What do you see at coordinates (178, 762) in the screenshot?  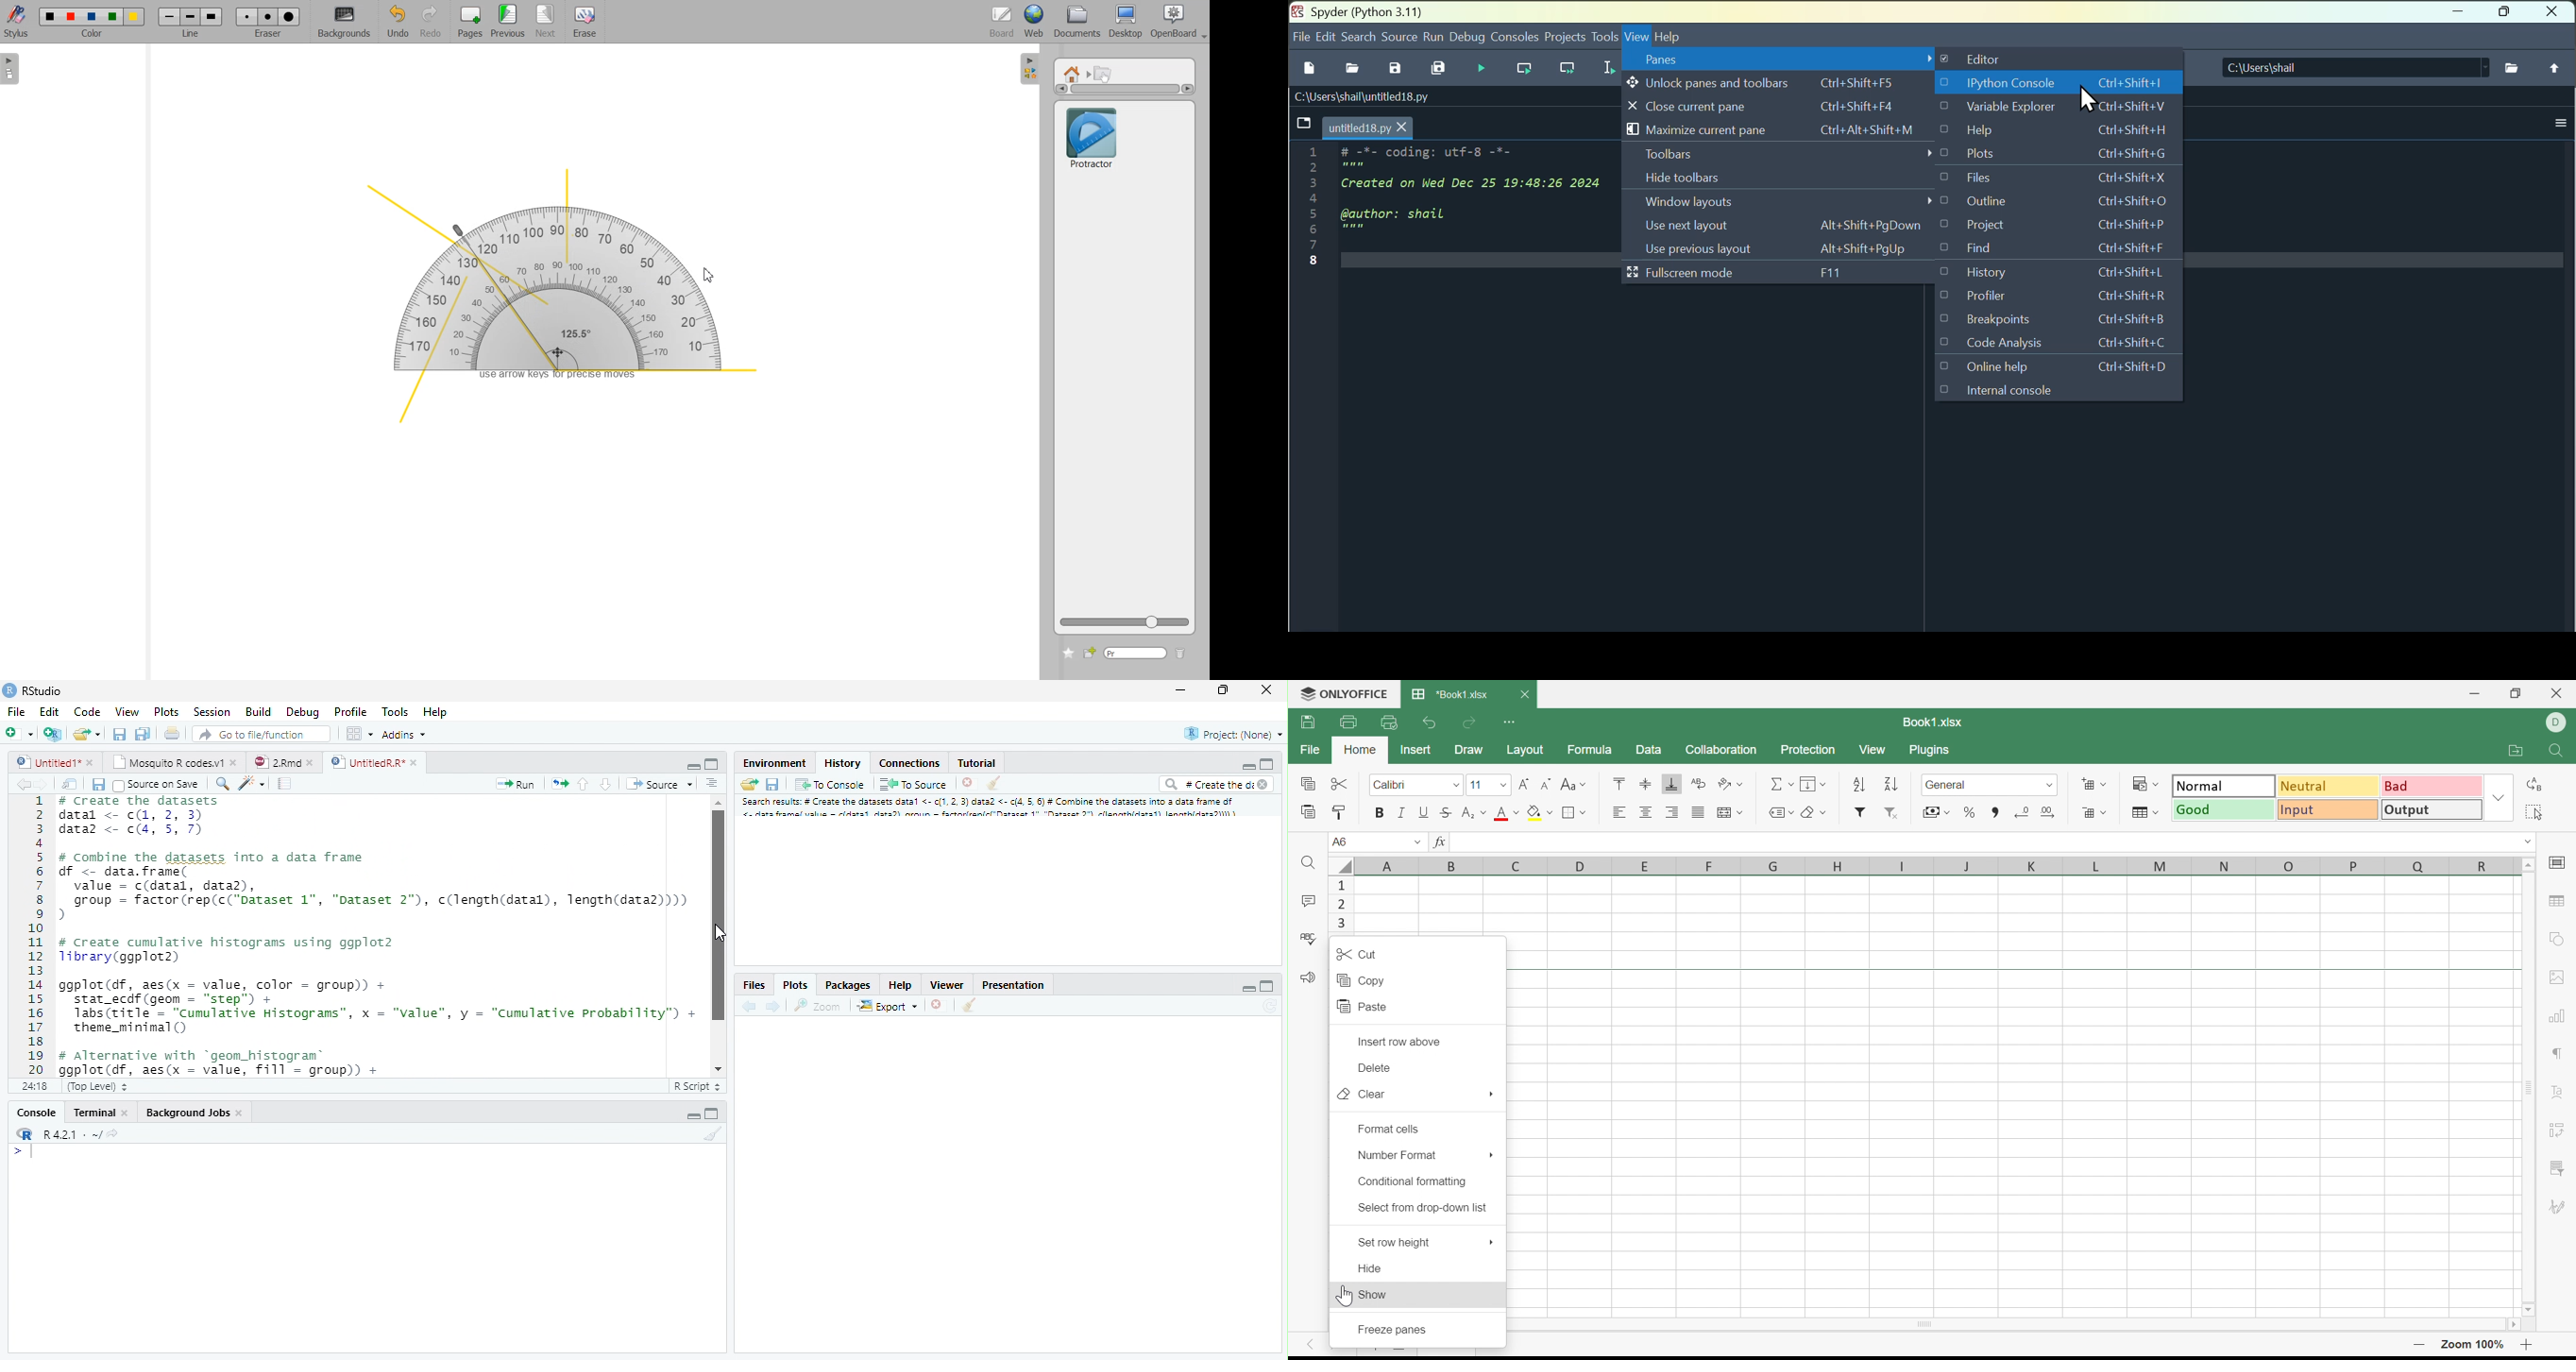 I see `Mosquito R codes` at bounding box center [178, 762].